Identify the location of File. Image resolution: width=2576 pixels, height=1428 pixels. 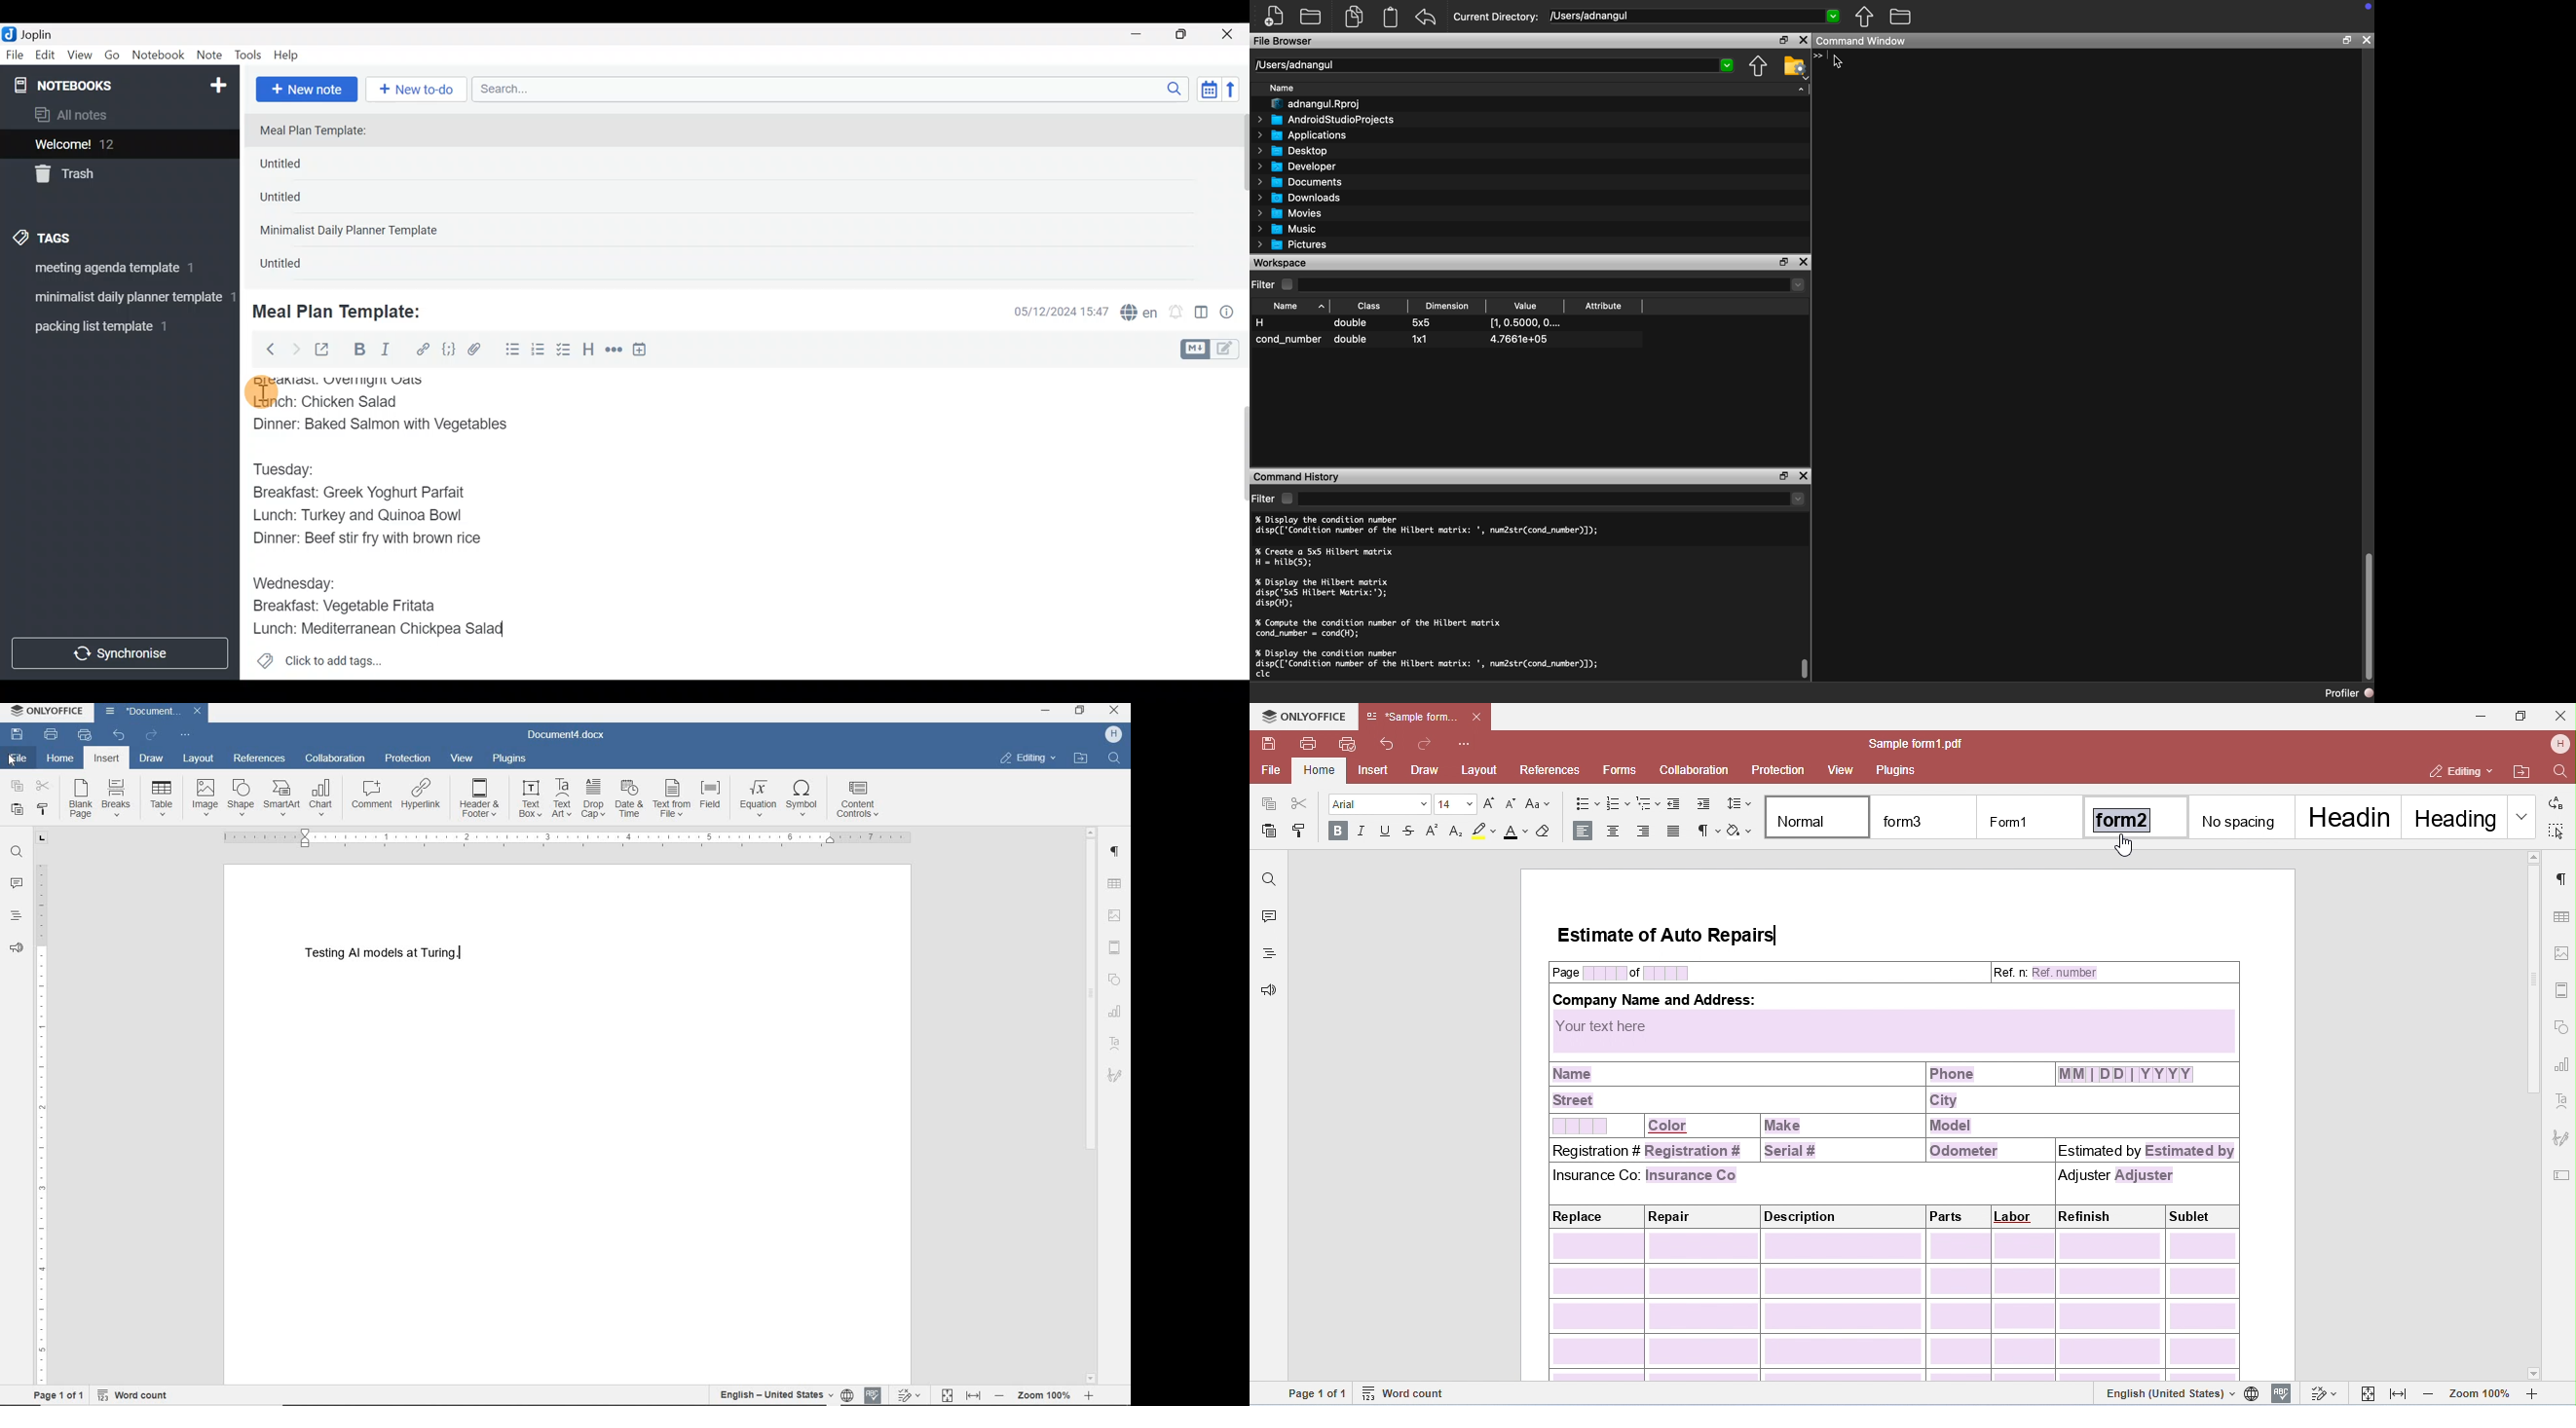
(16, 55).